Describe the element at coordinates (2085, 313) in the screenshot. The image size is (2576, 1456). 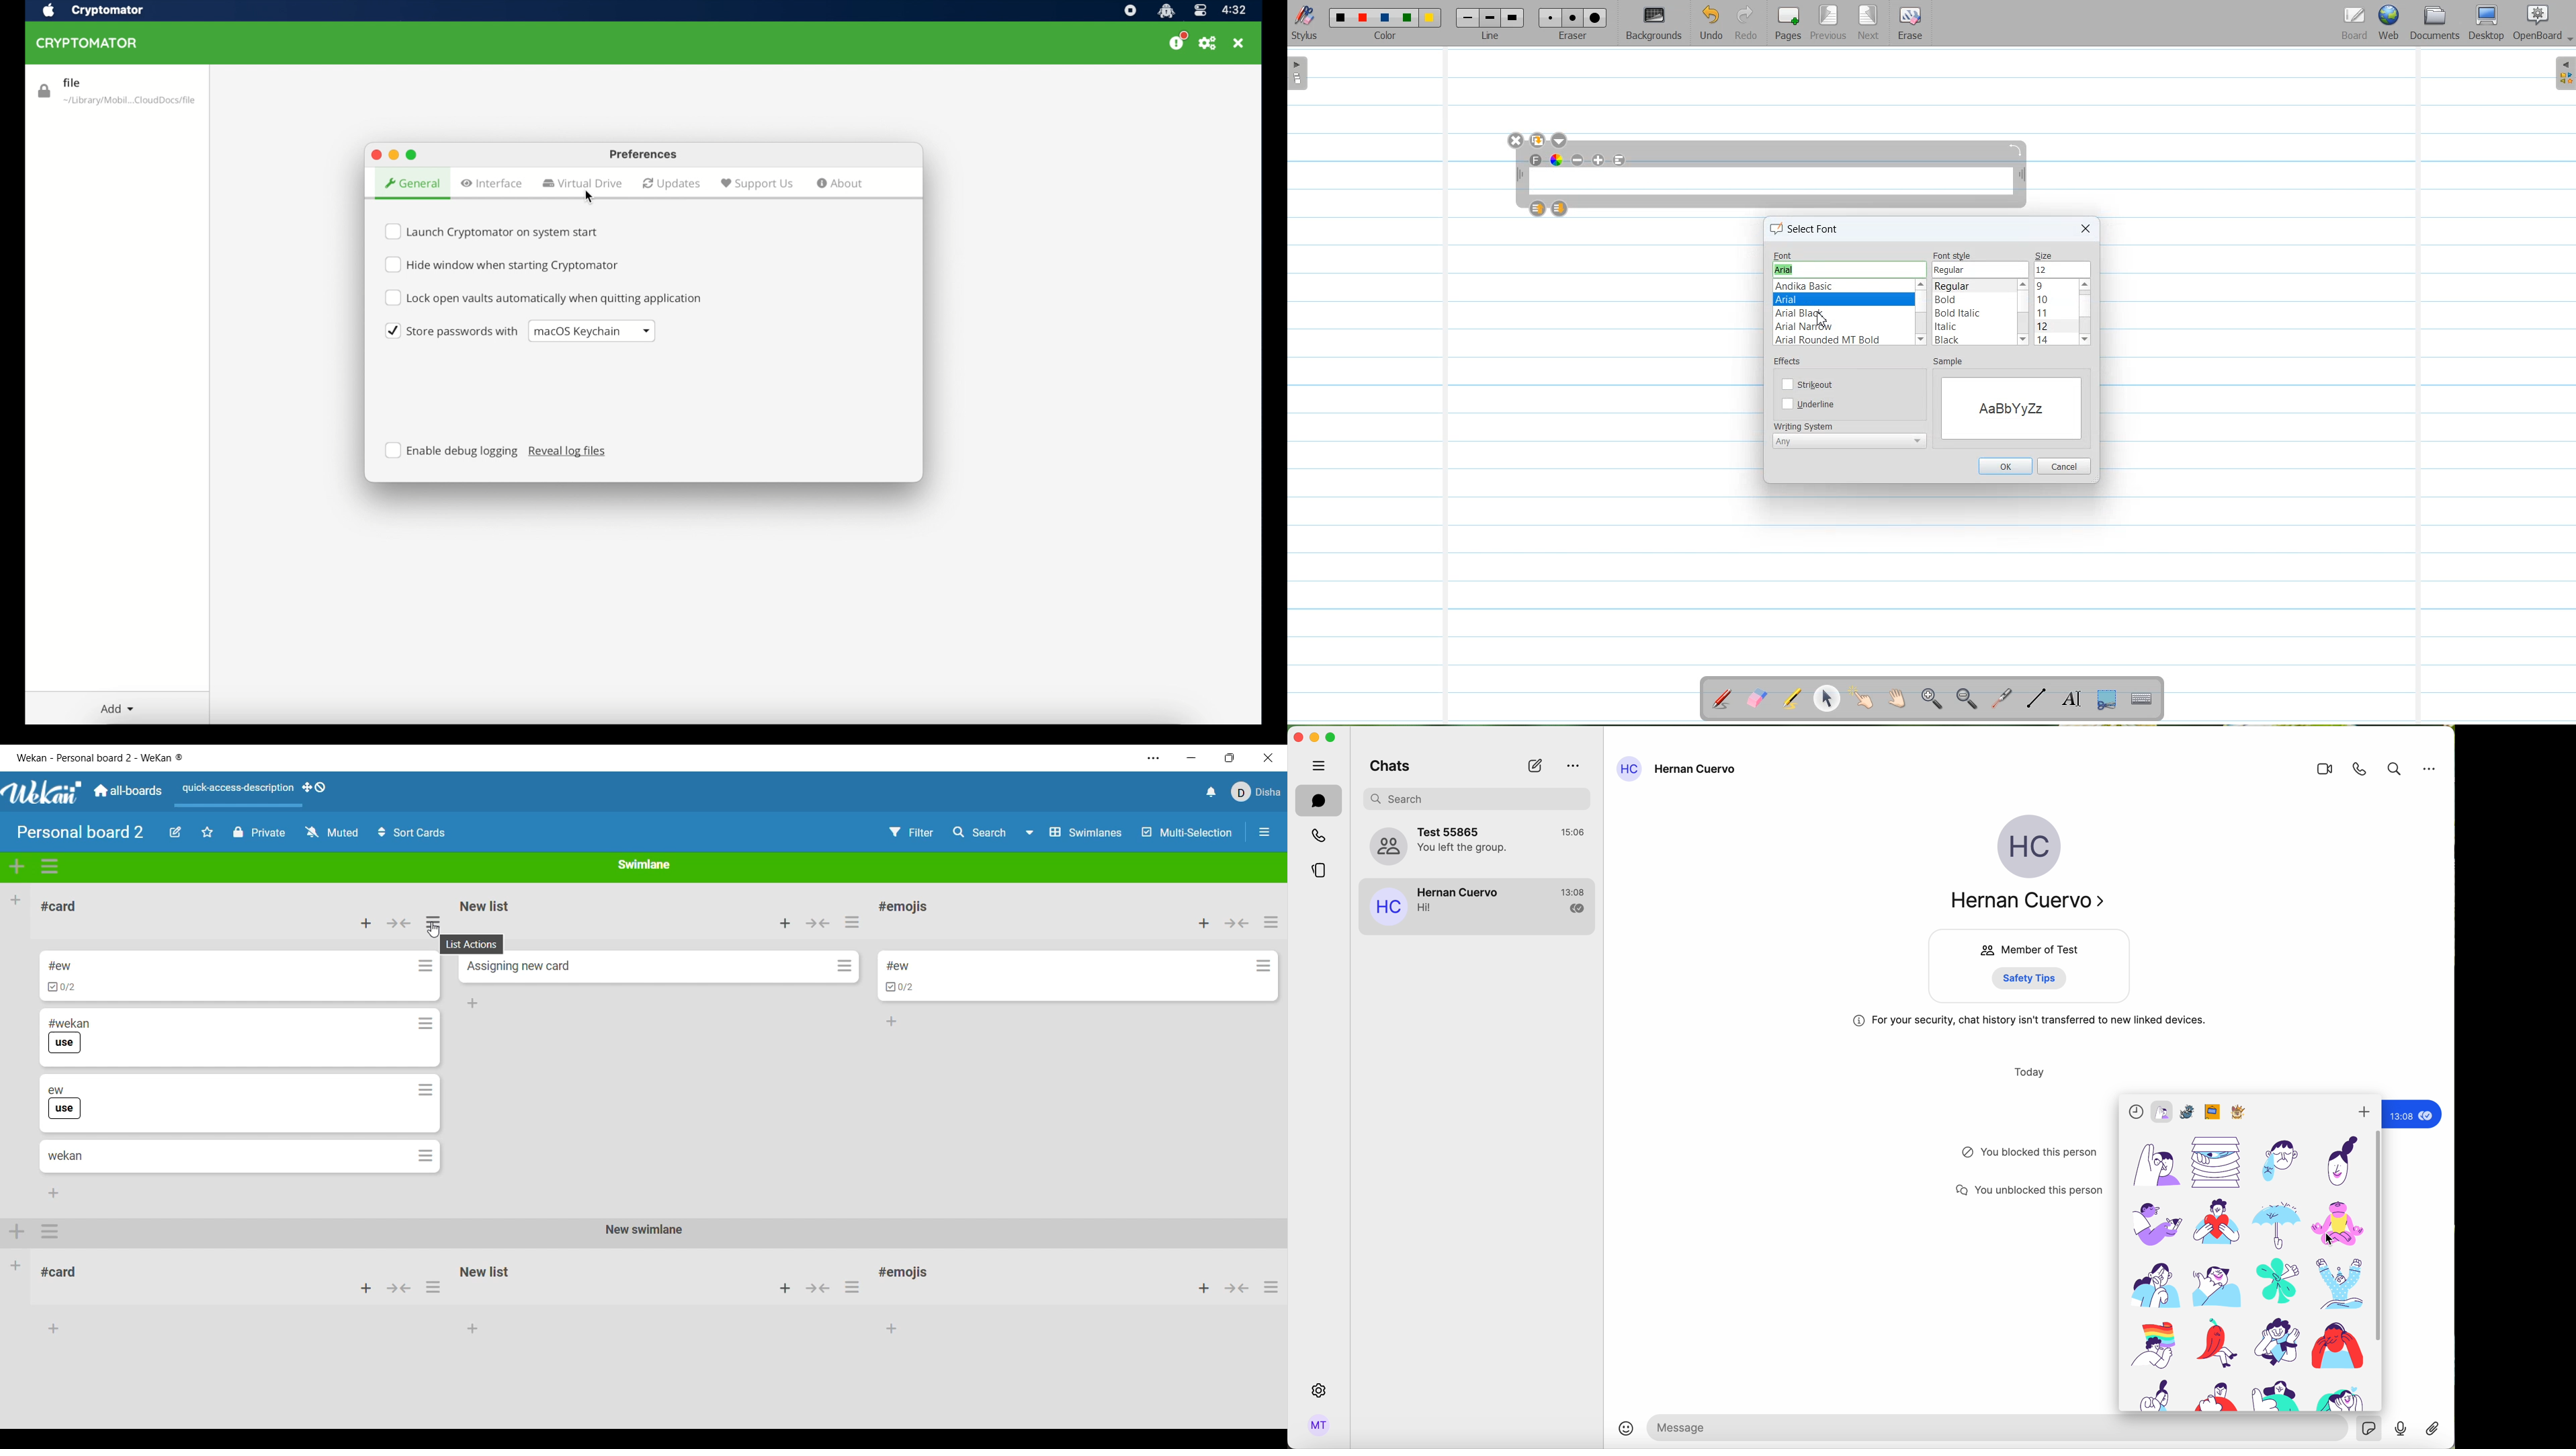
I see `Vertical scroll bar` at that location.